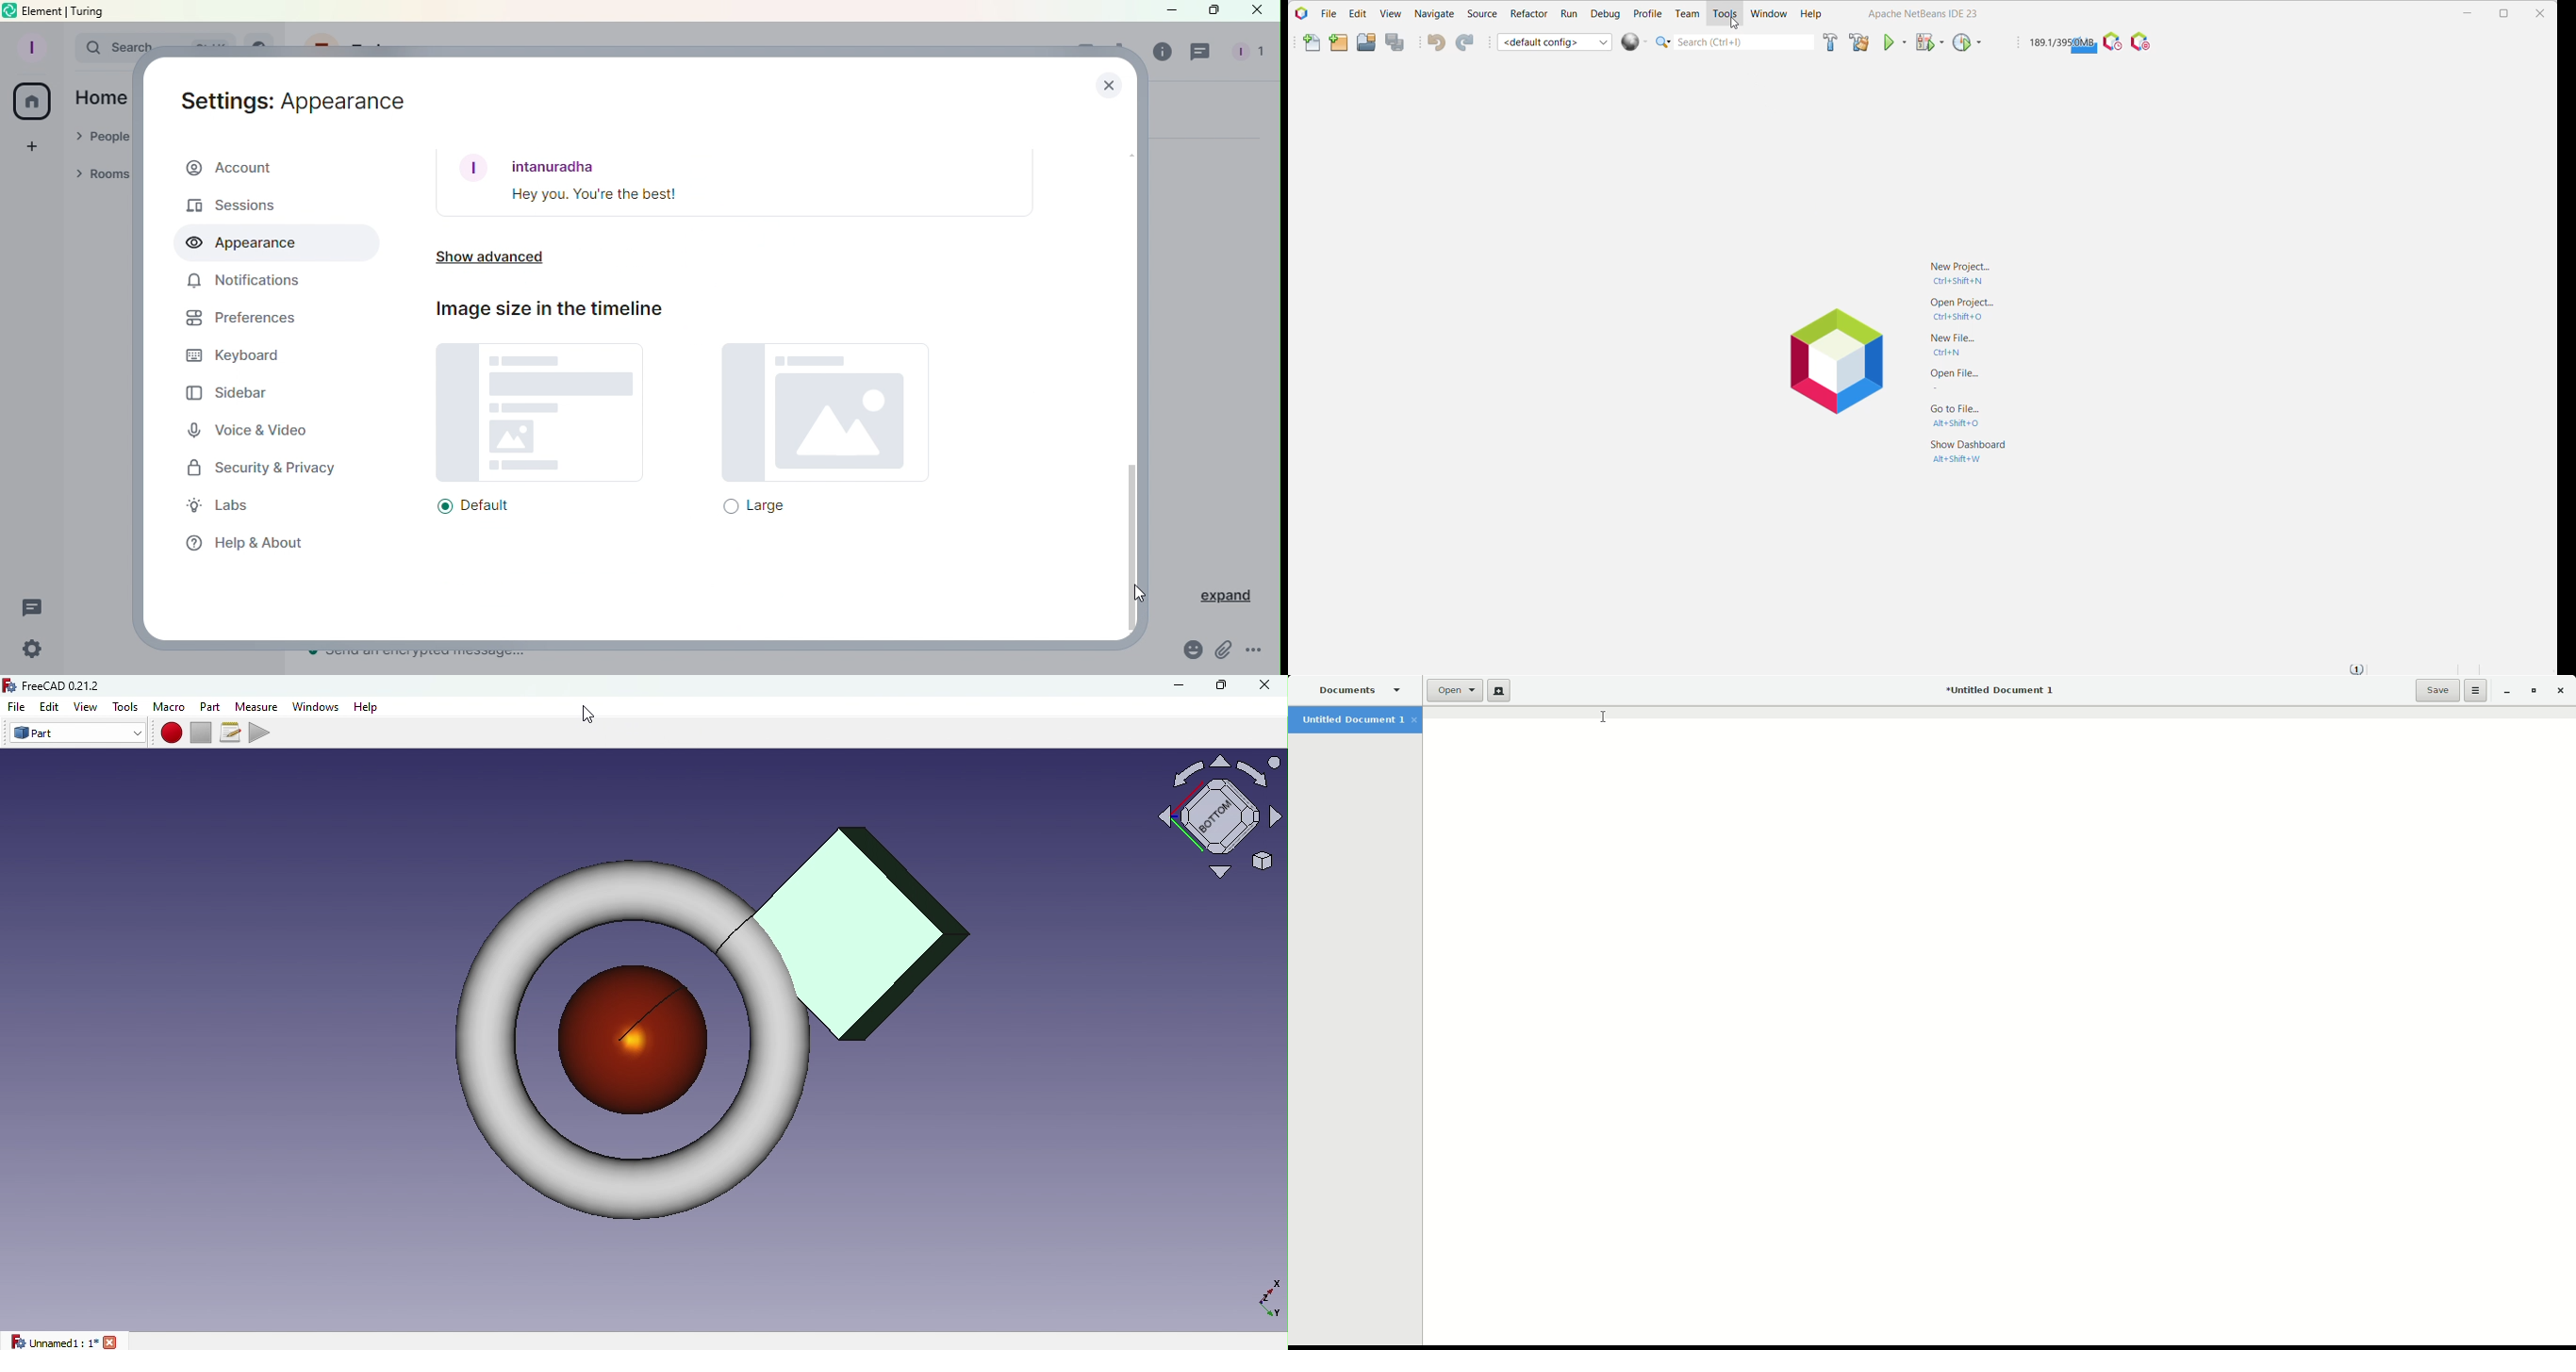 The width and height of the screenshot is (2576, 1372). I want to click on Account, so click(274, 170).